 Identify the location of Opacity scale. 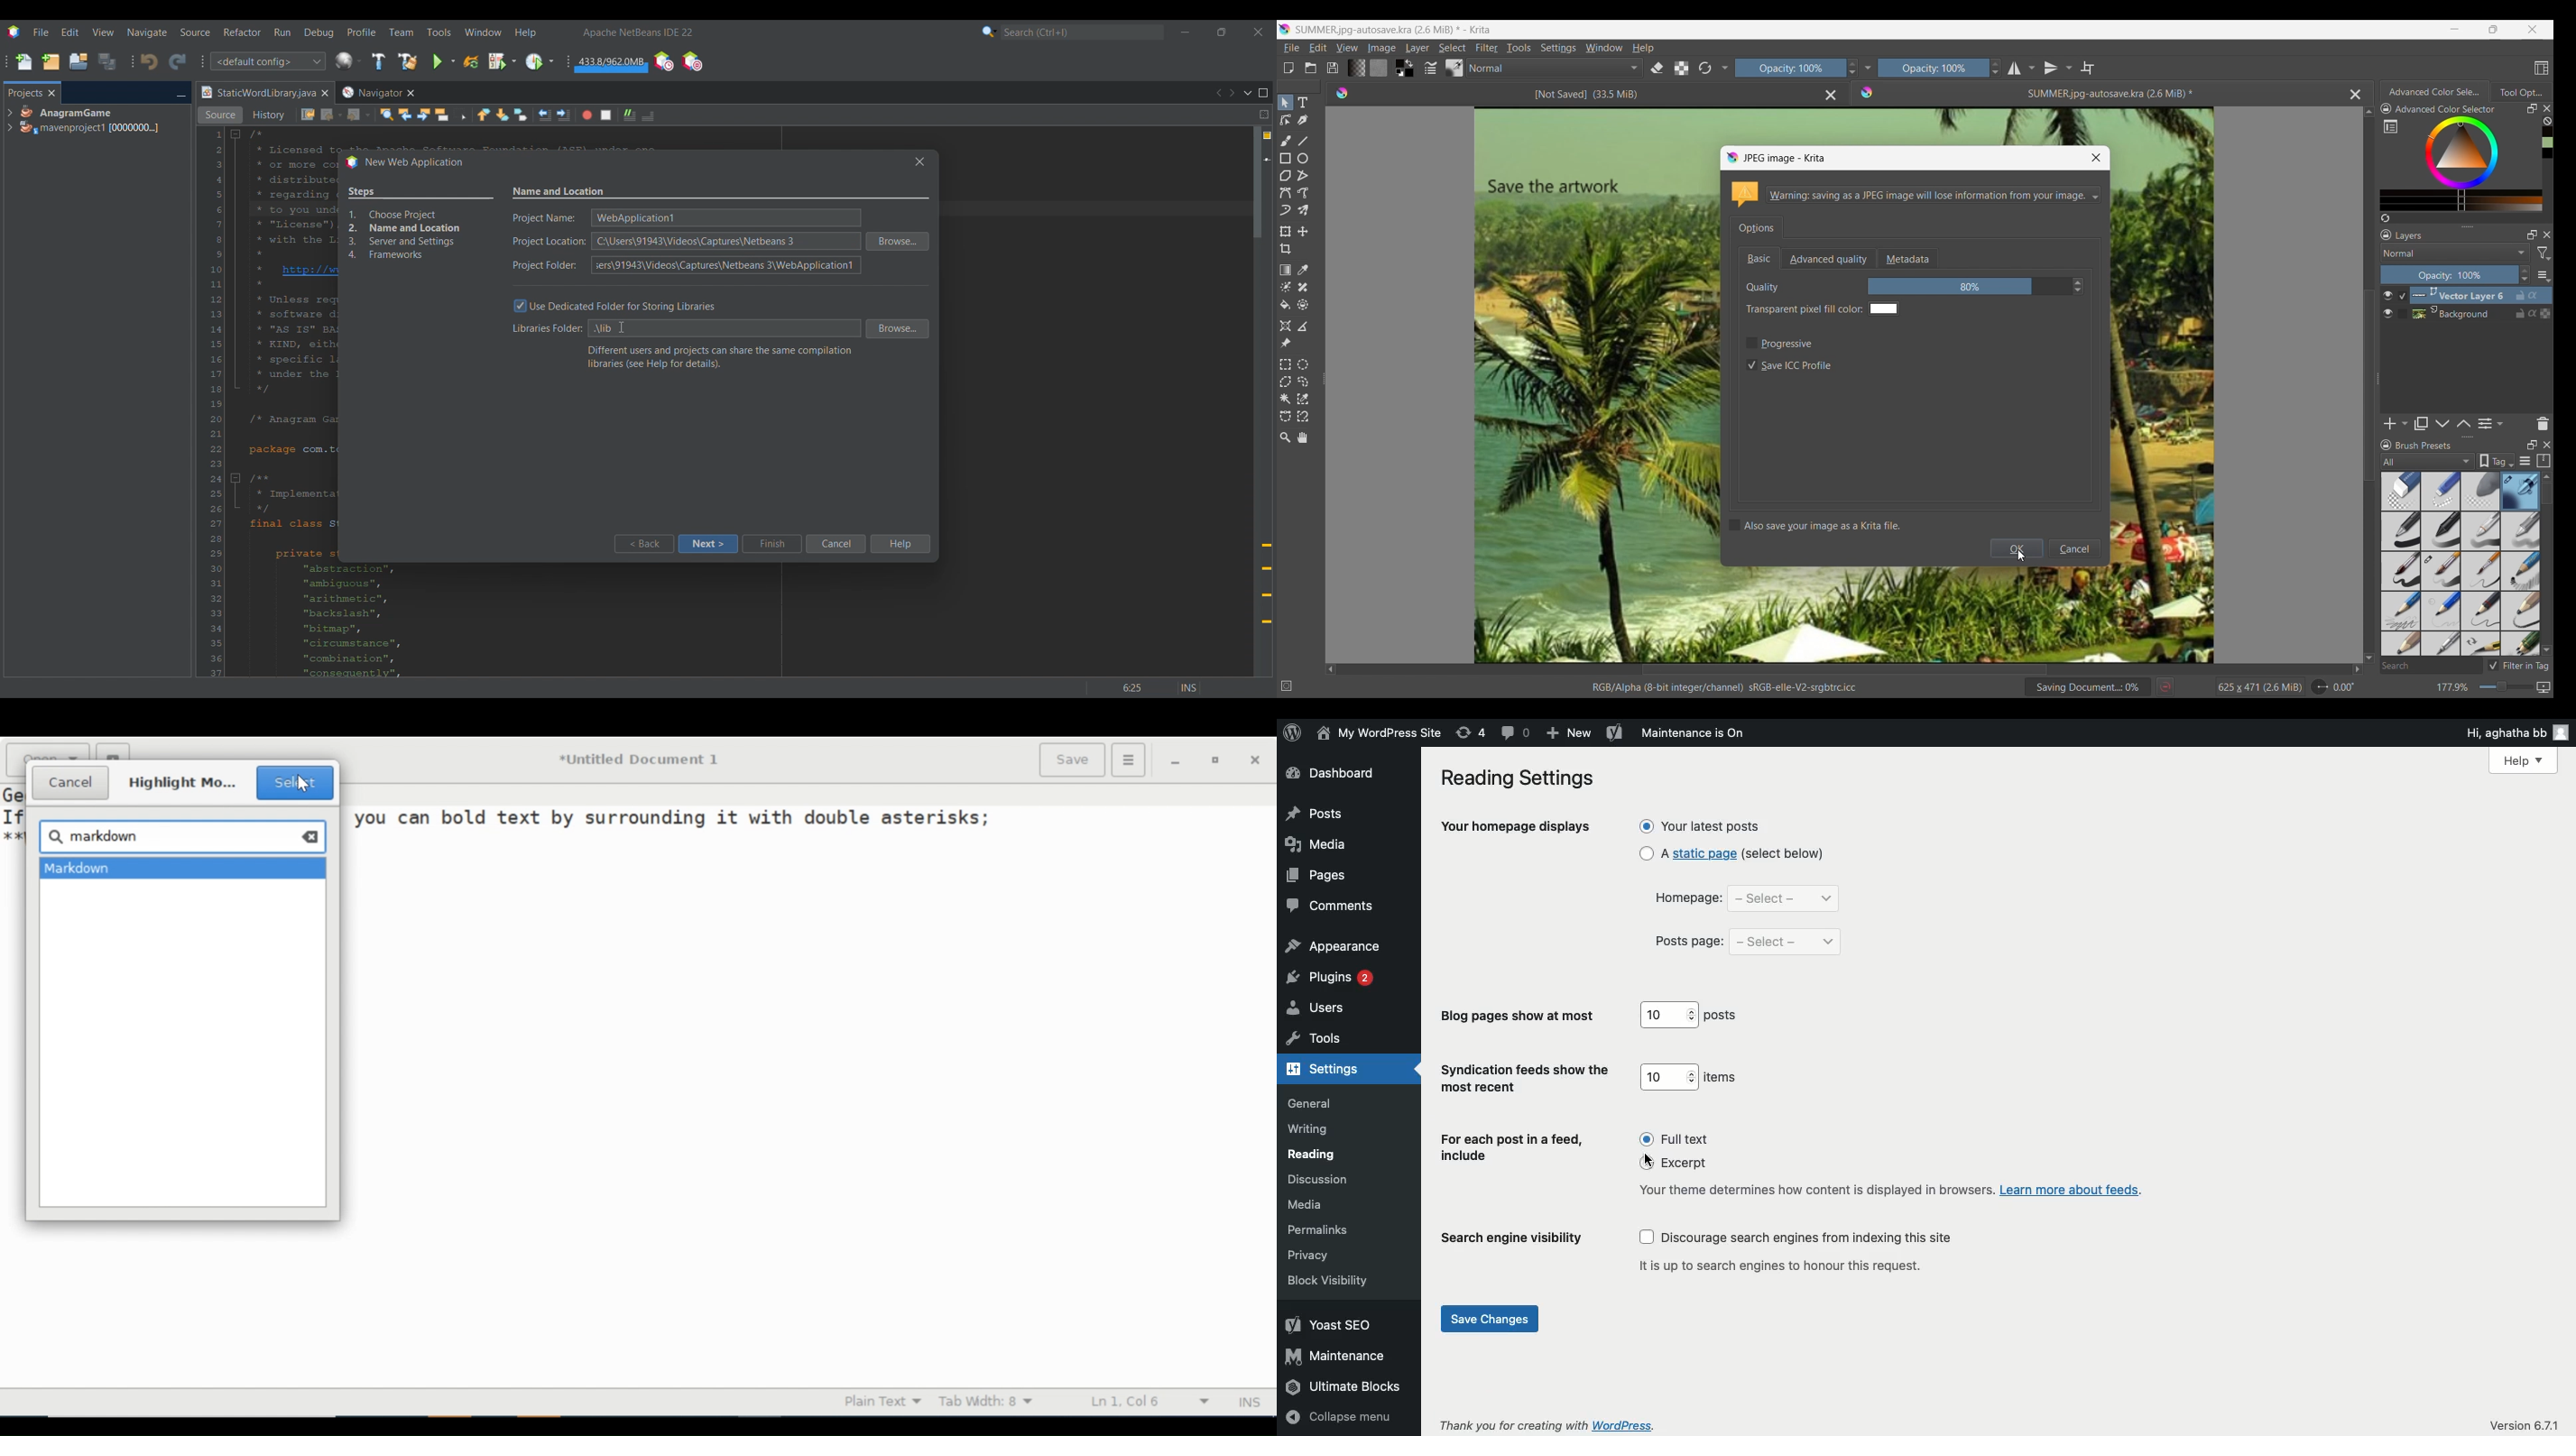
(1930, 68).